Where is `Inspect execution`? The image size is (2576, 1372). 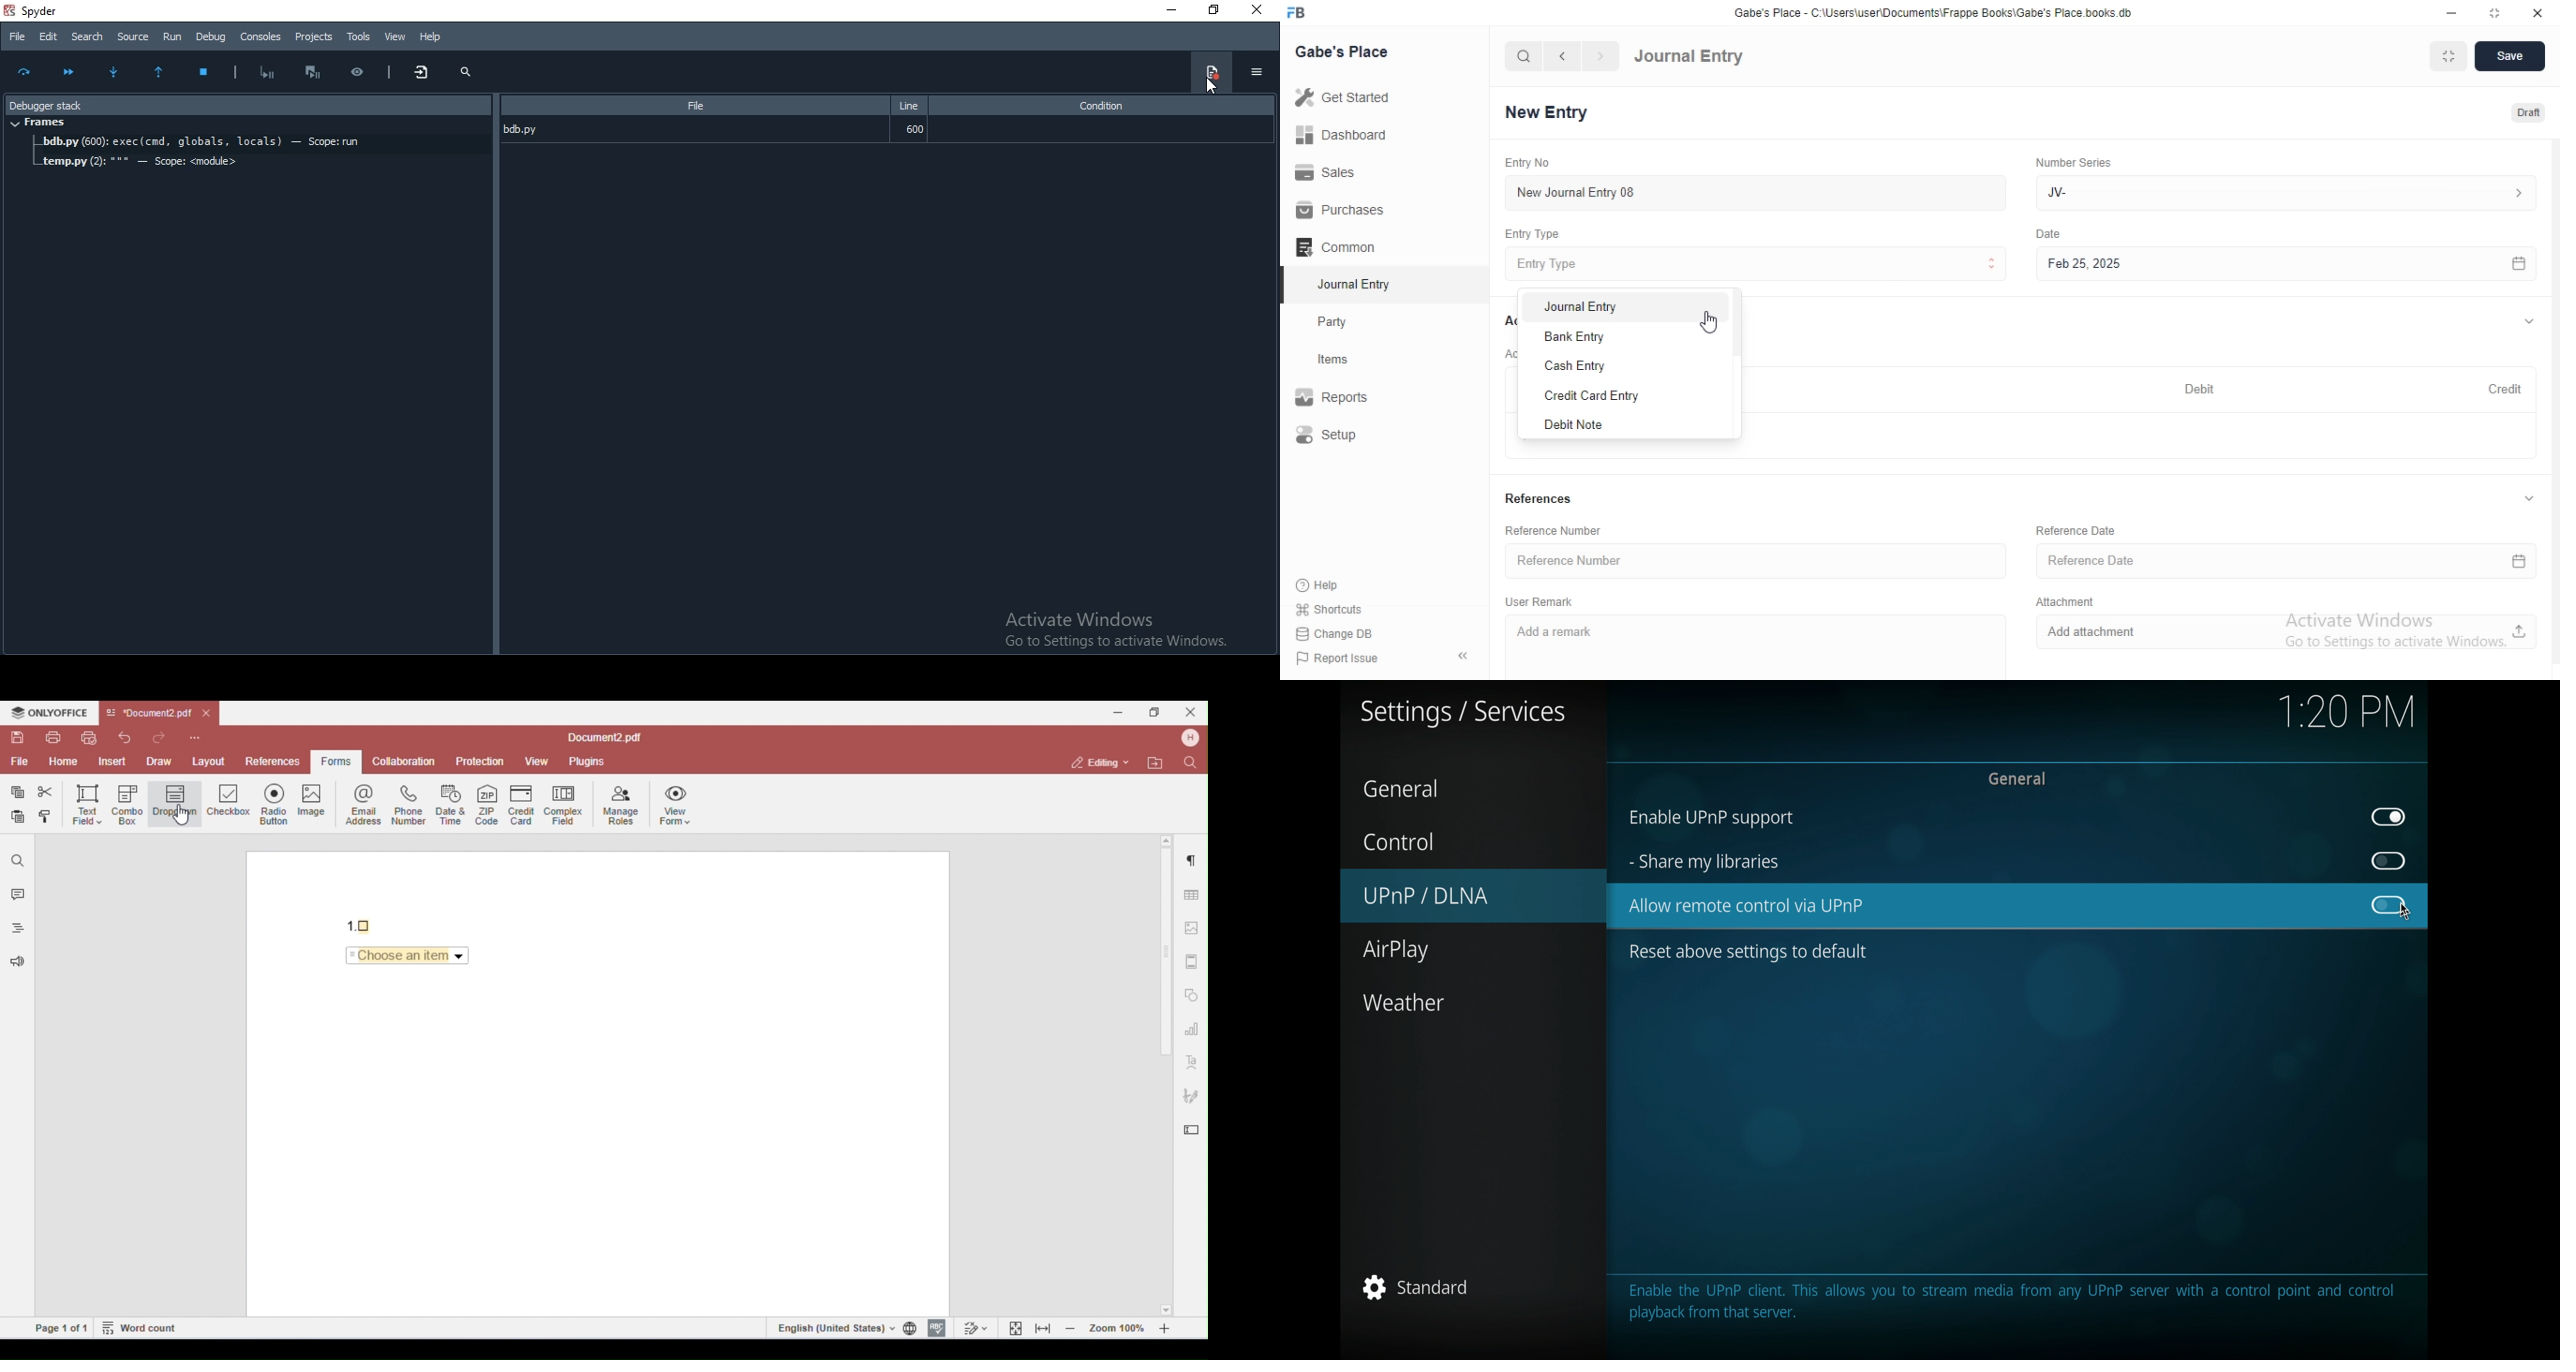
Inspect execution is located at coordinates (365, 69).